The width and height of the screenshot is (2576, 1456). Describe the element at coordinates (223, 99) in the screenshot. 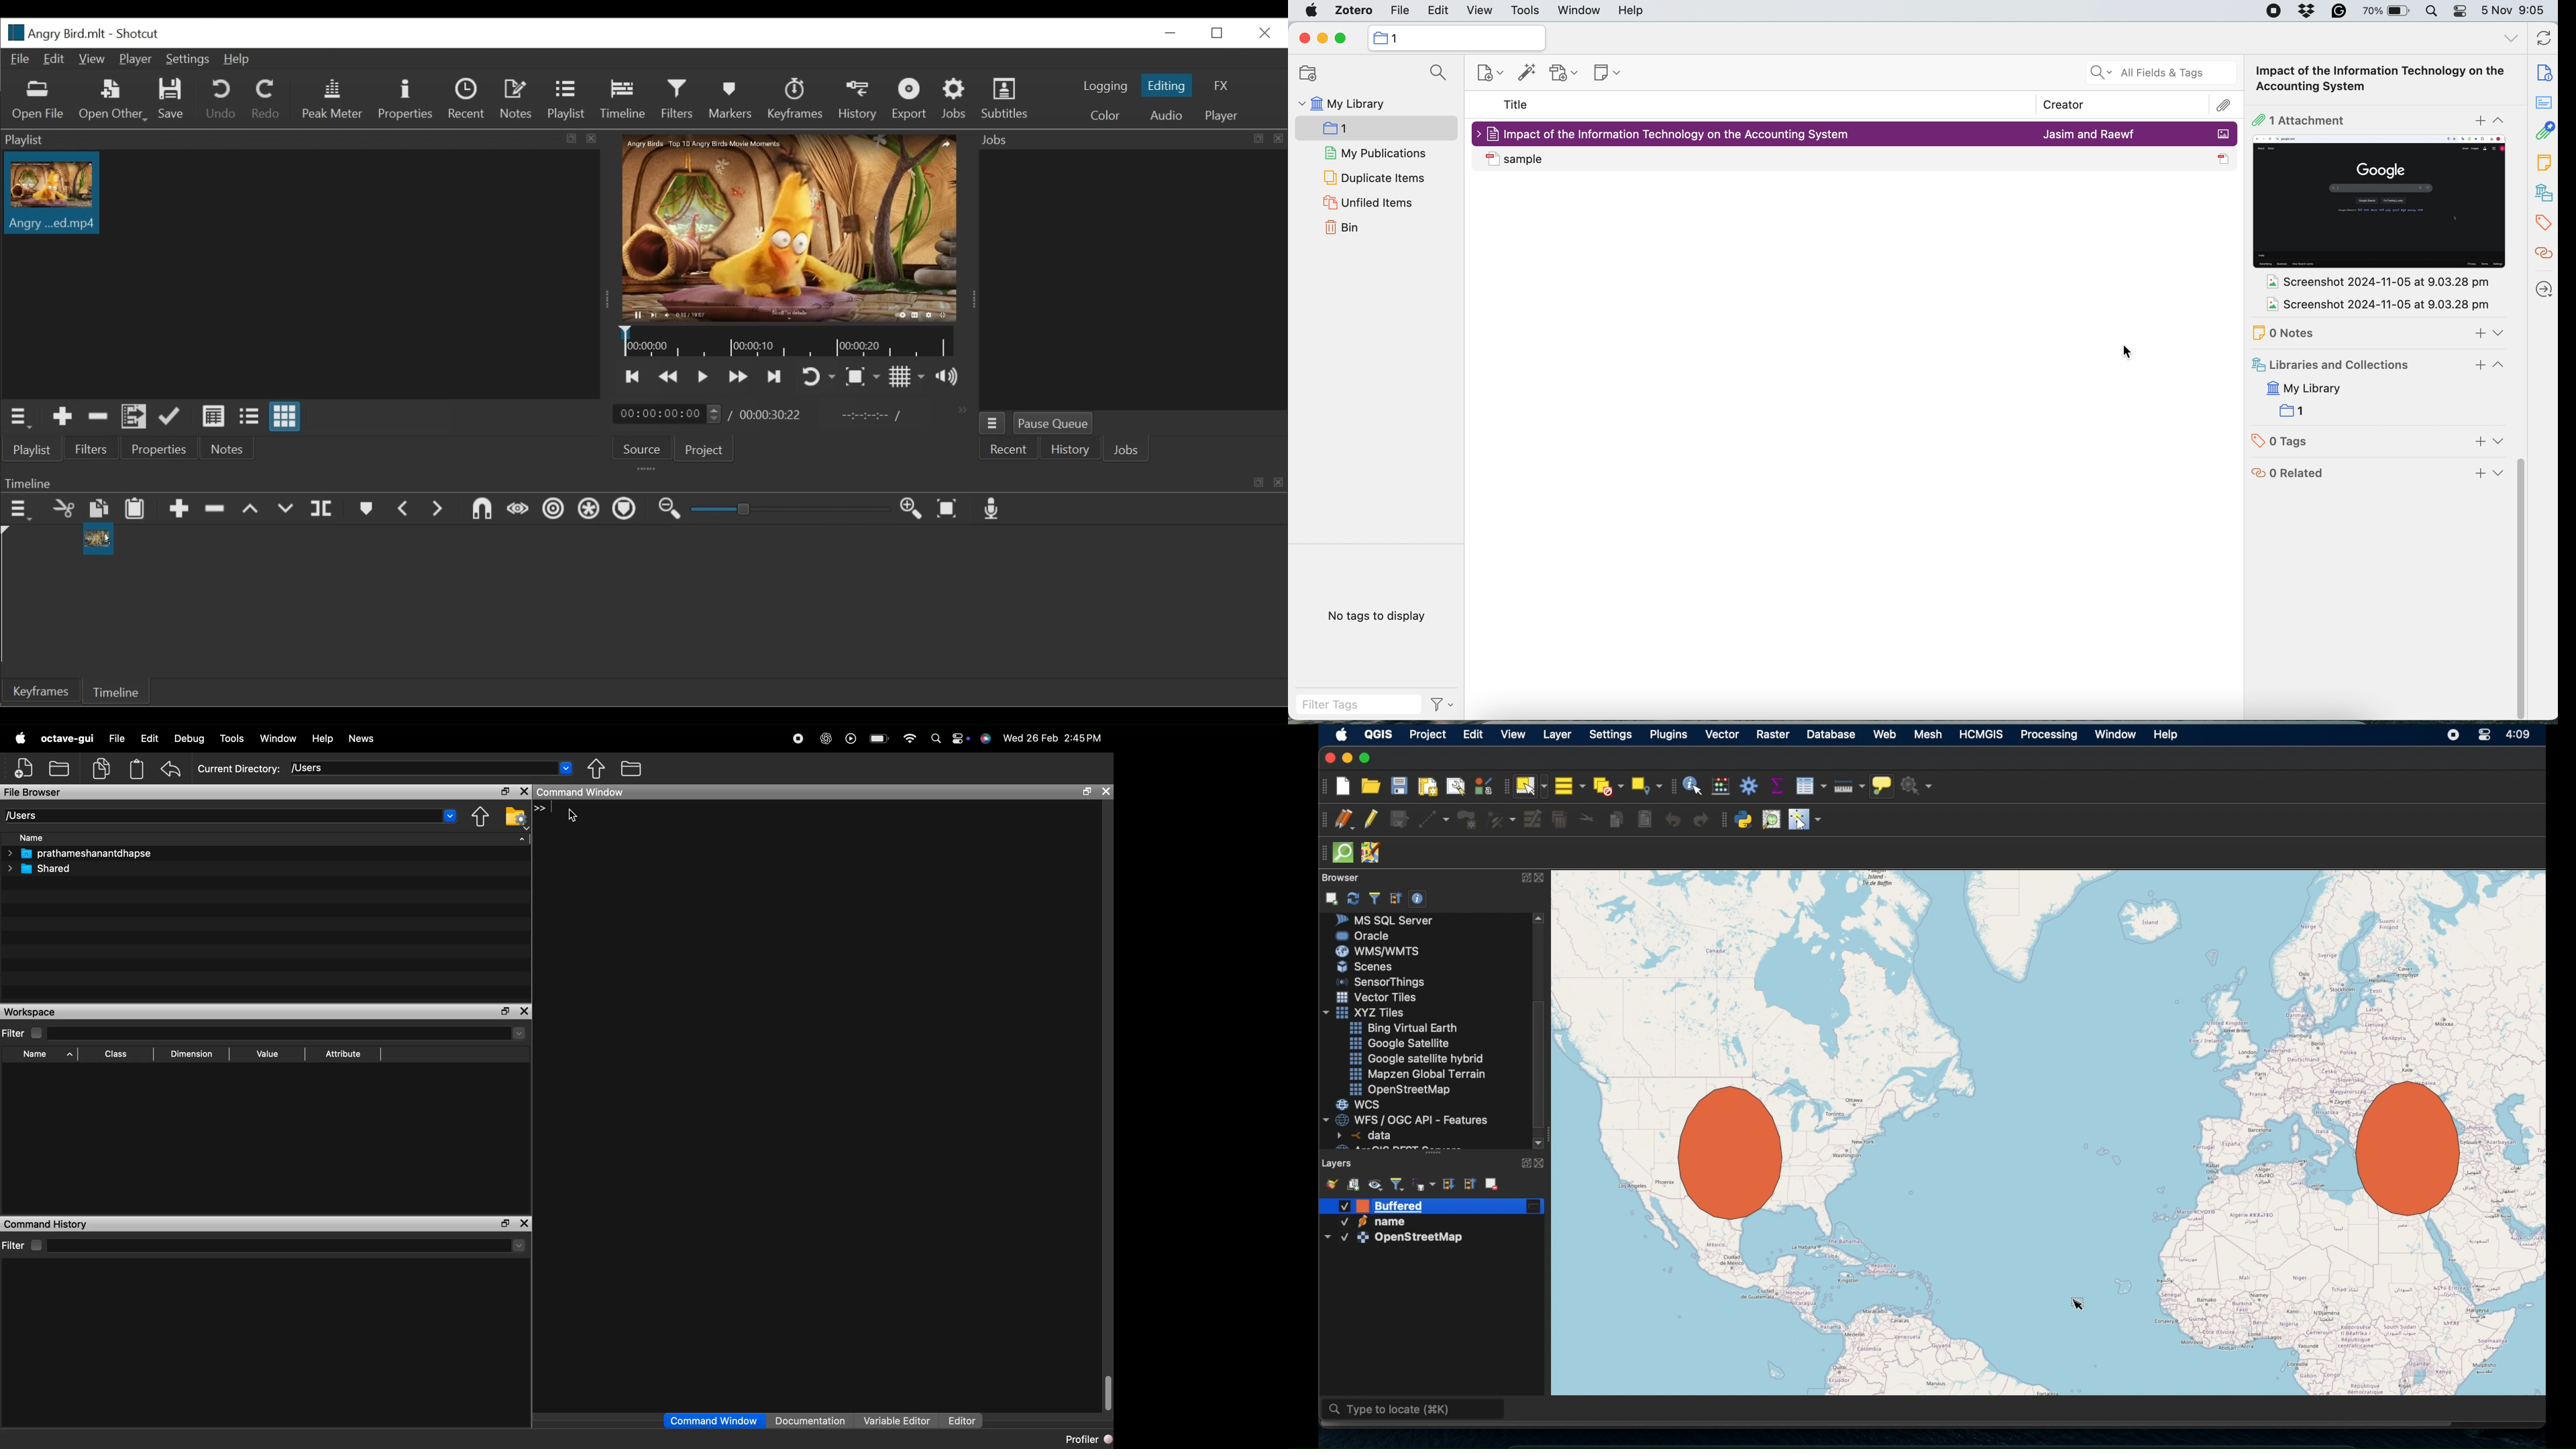

I see `Undo` at that location.